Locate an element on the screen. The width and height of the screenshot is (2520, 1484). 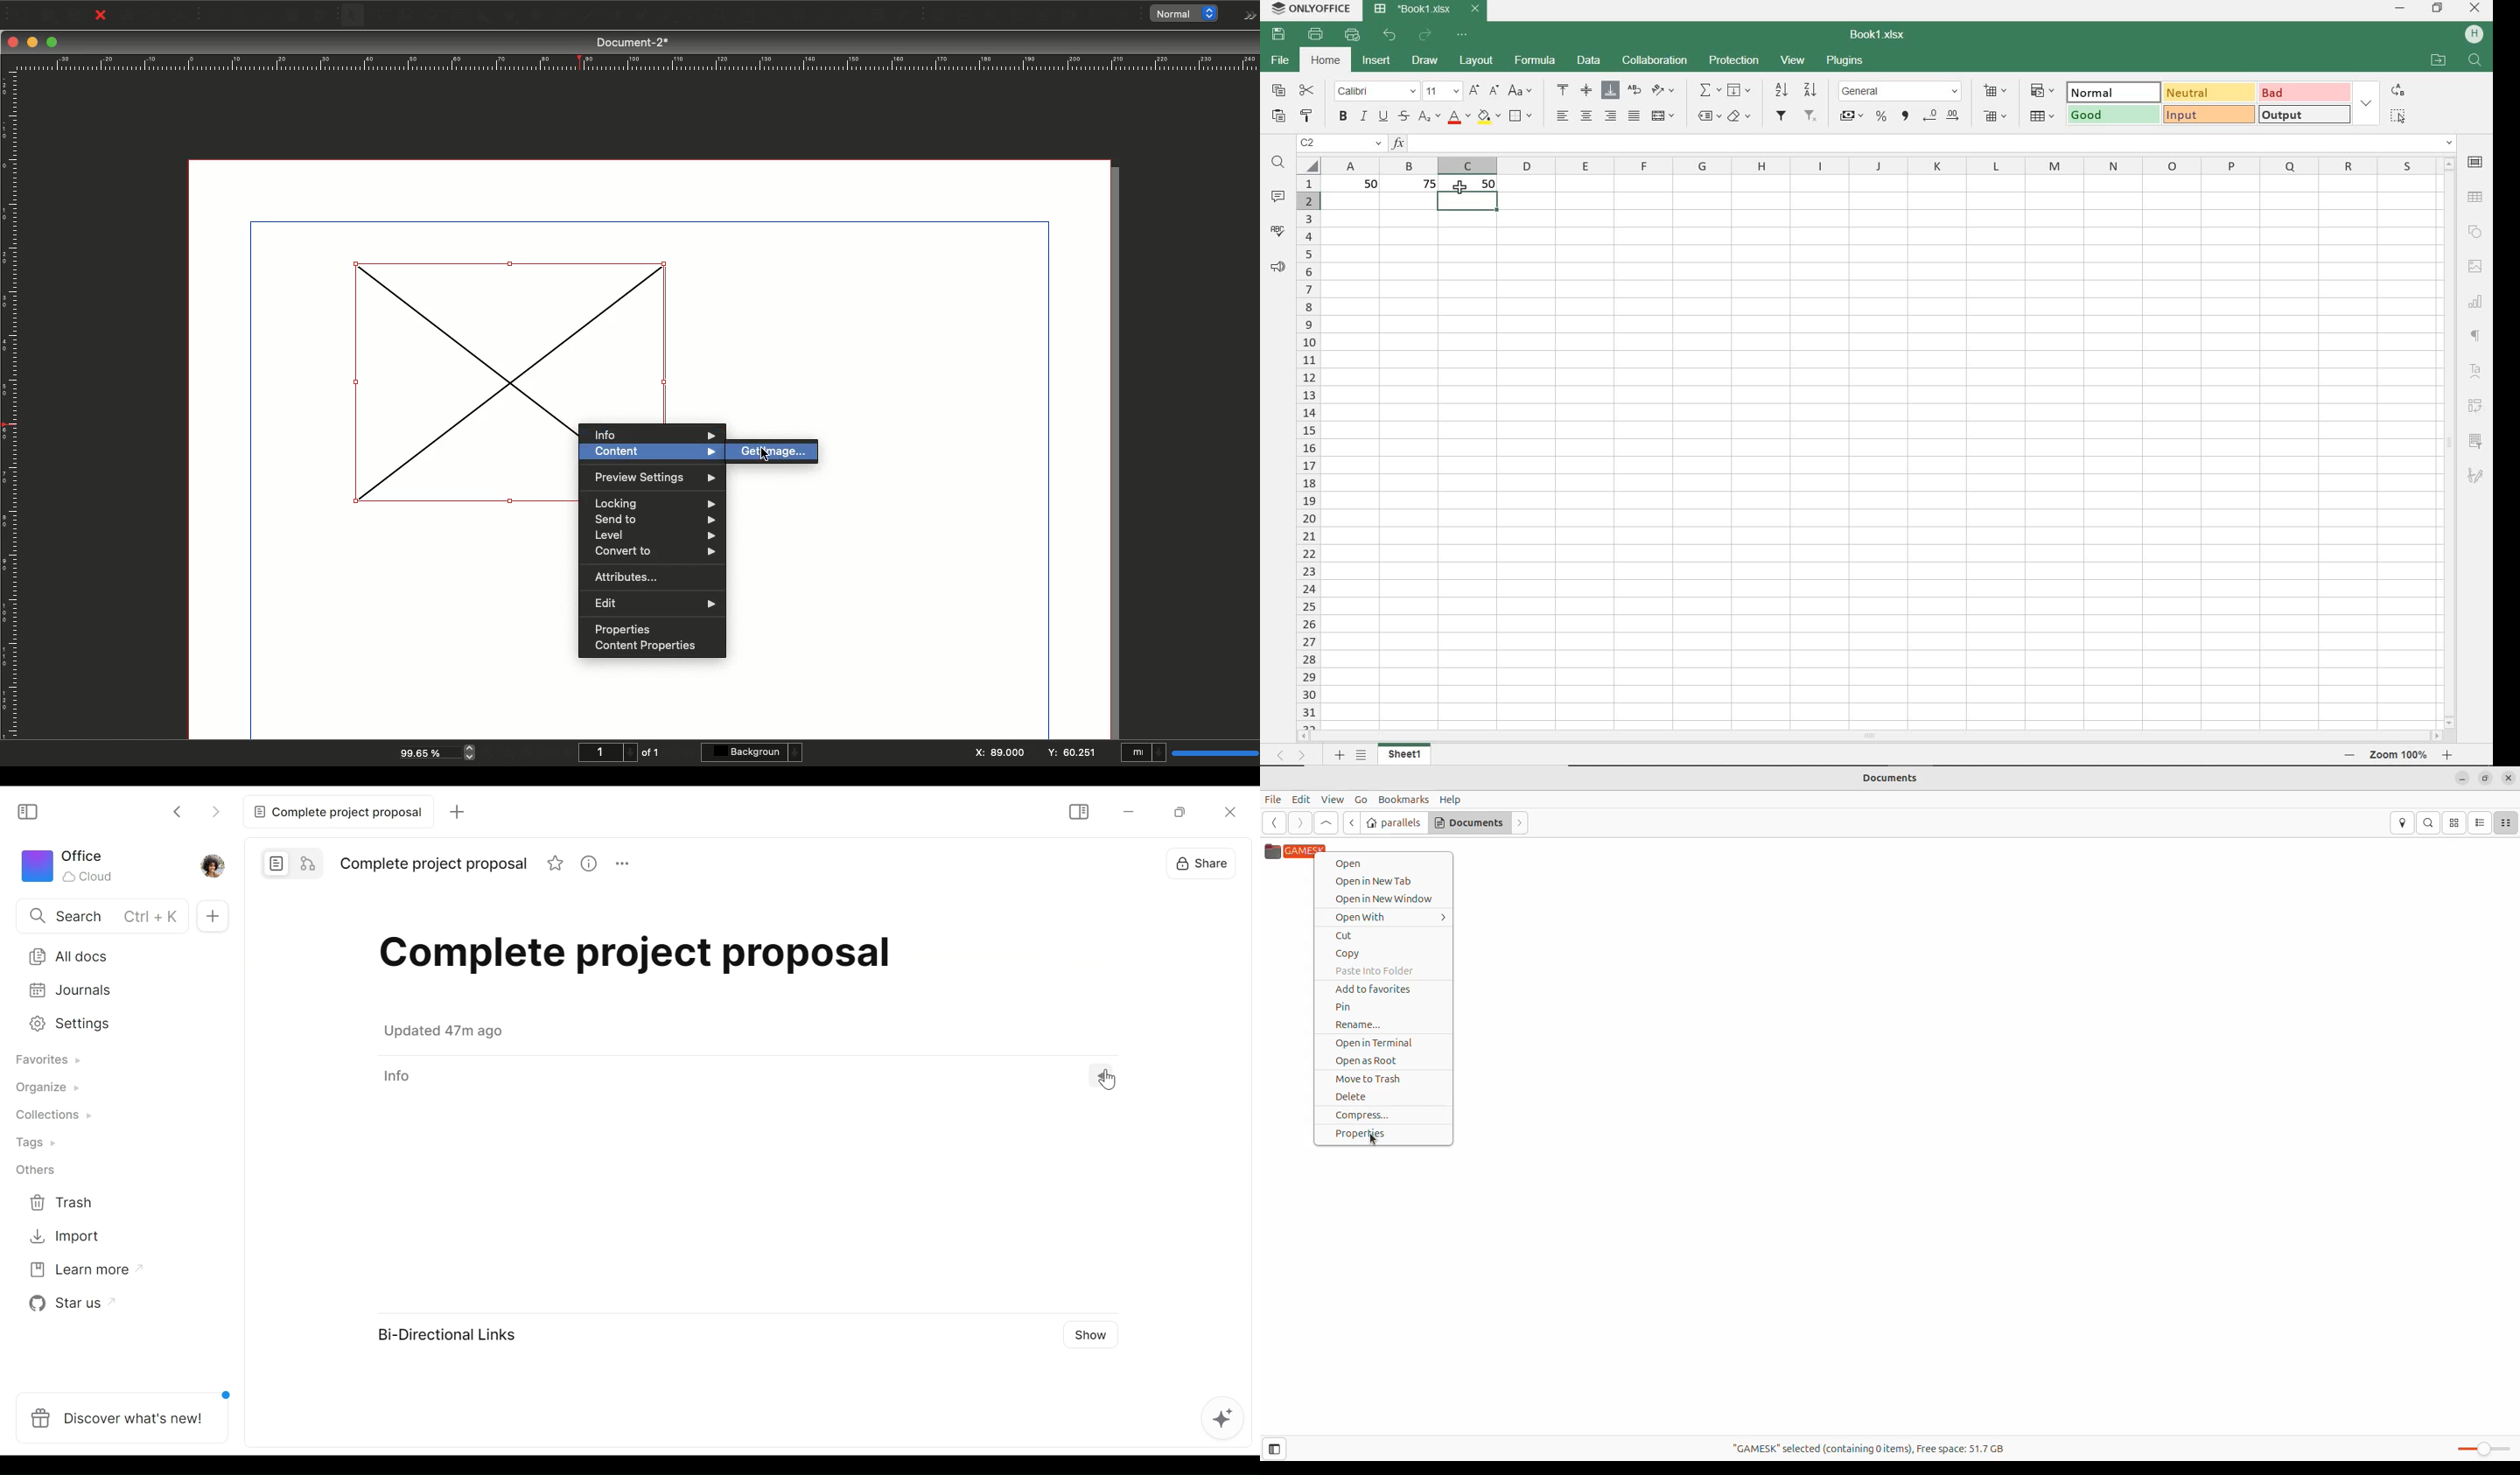
underline is located at coordinates (1383, 118).